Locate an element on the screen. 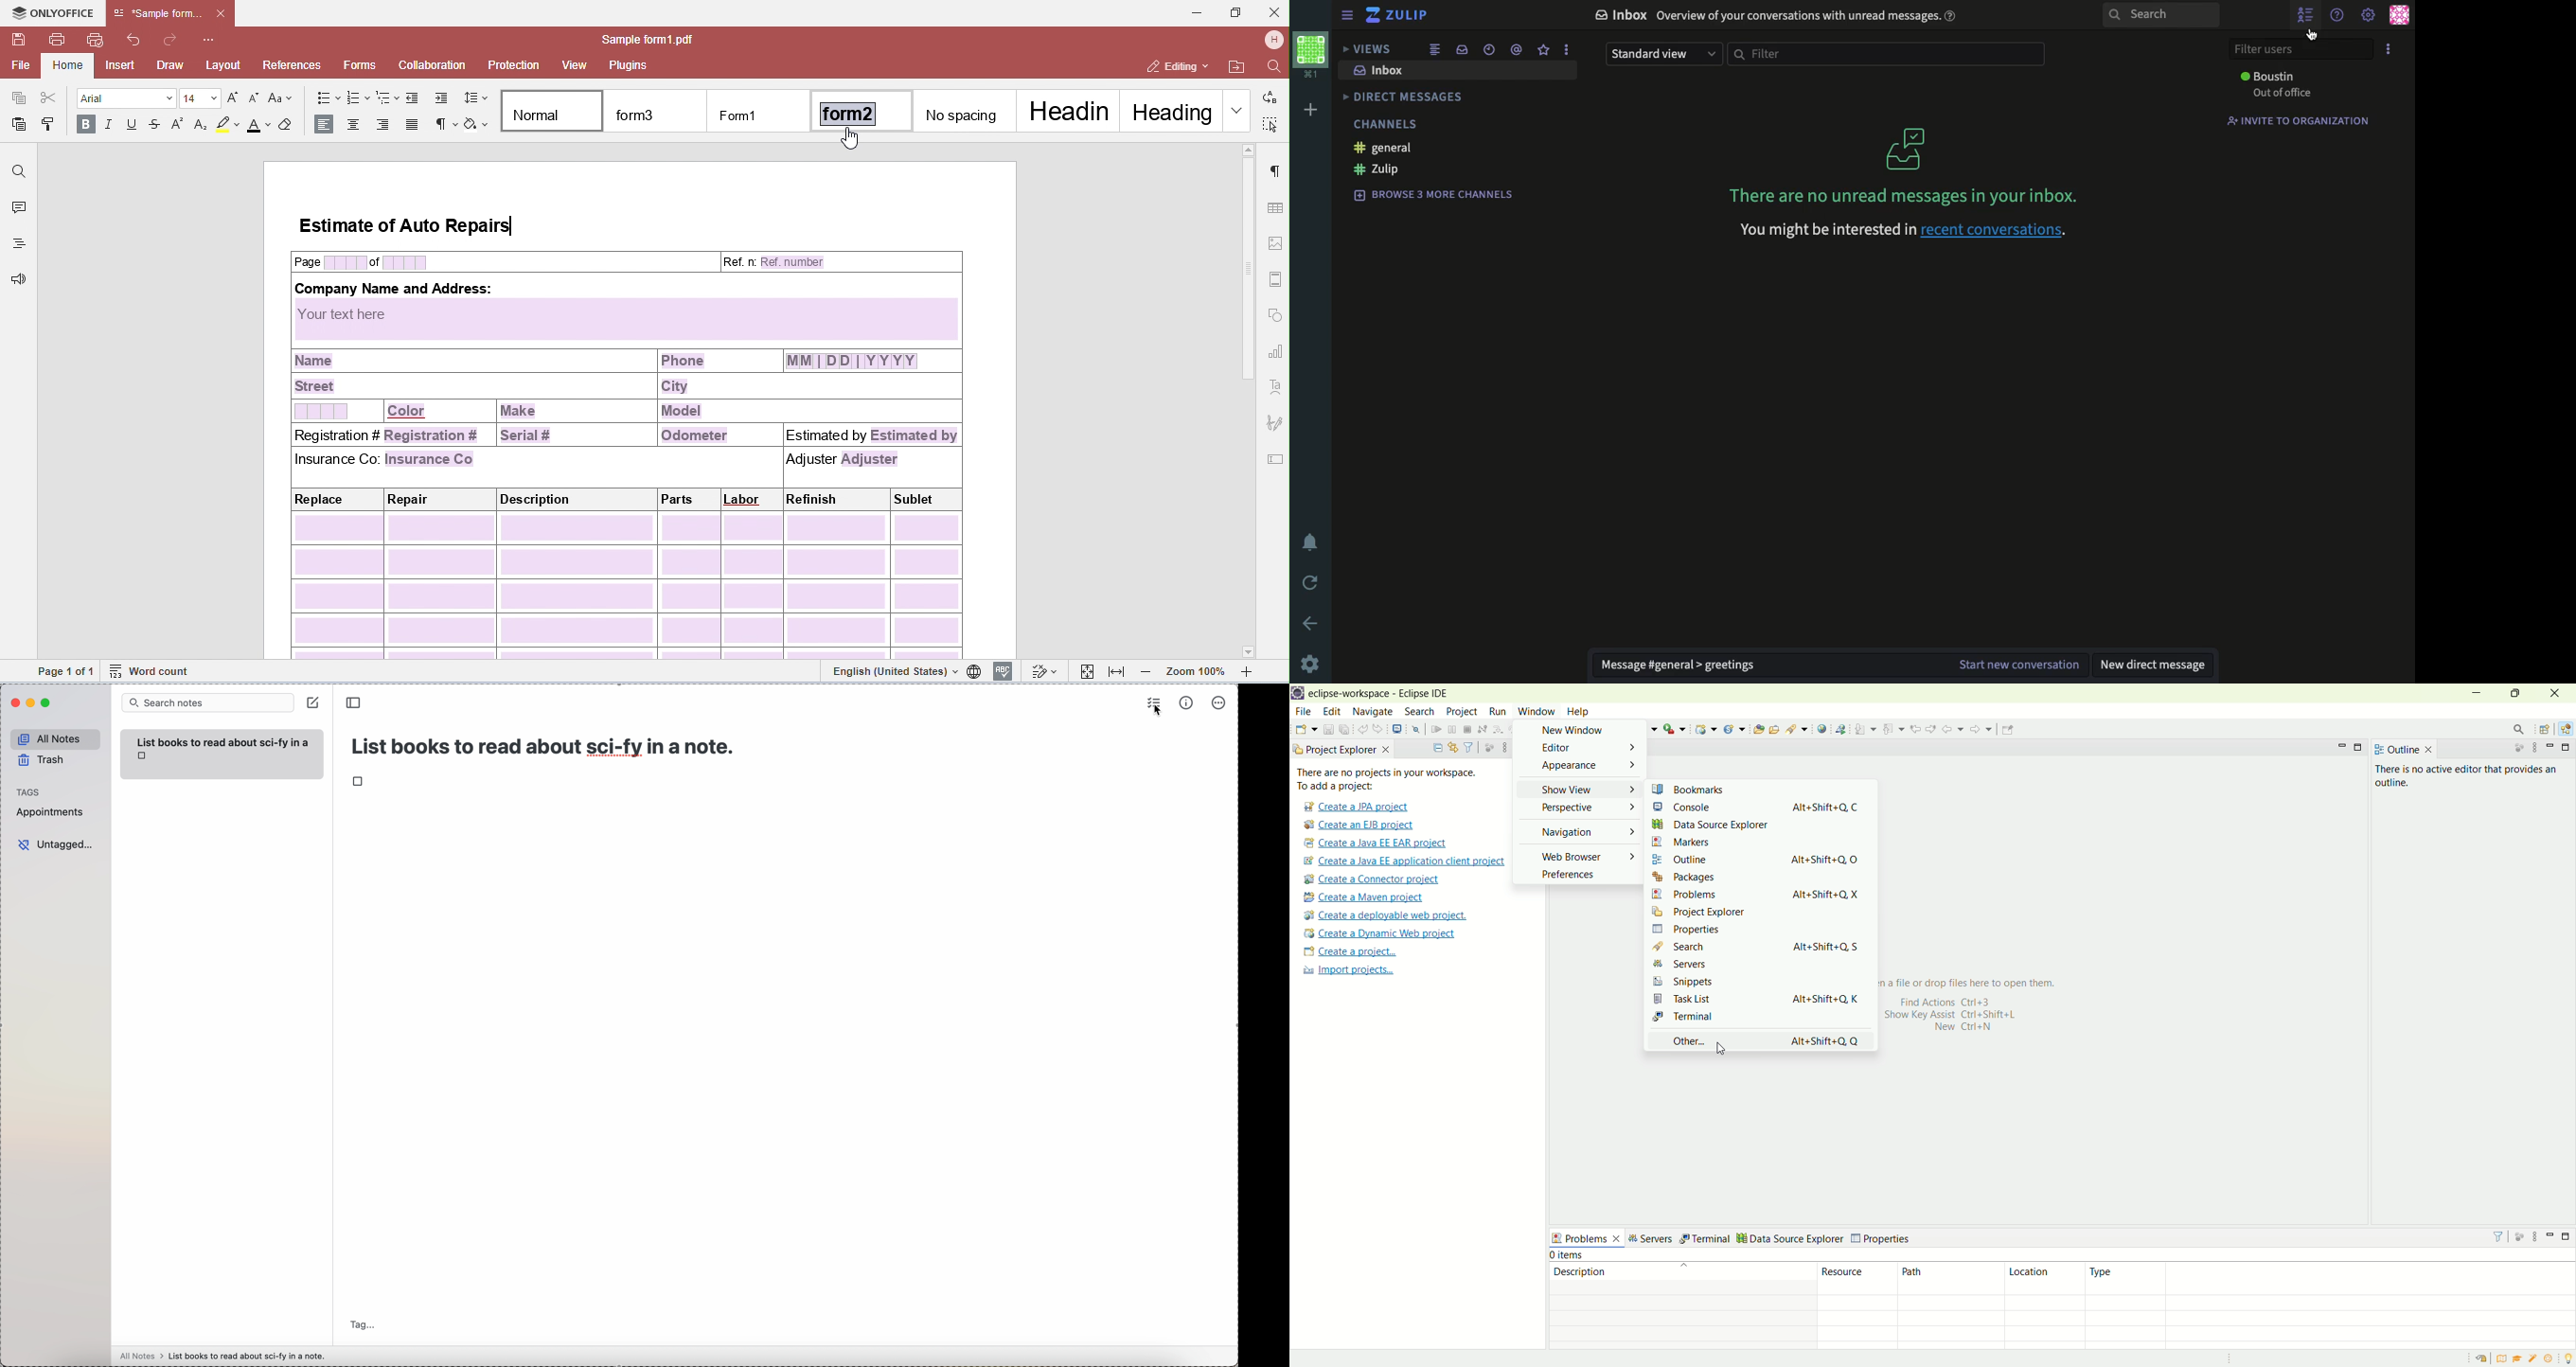 The image size is (2576, 1372). maximize is located at coordinates (2360, 747).